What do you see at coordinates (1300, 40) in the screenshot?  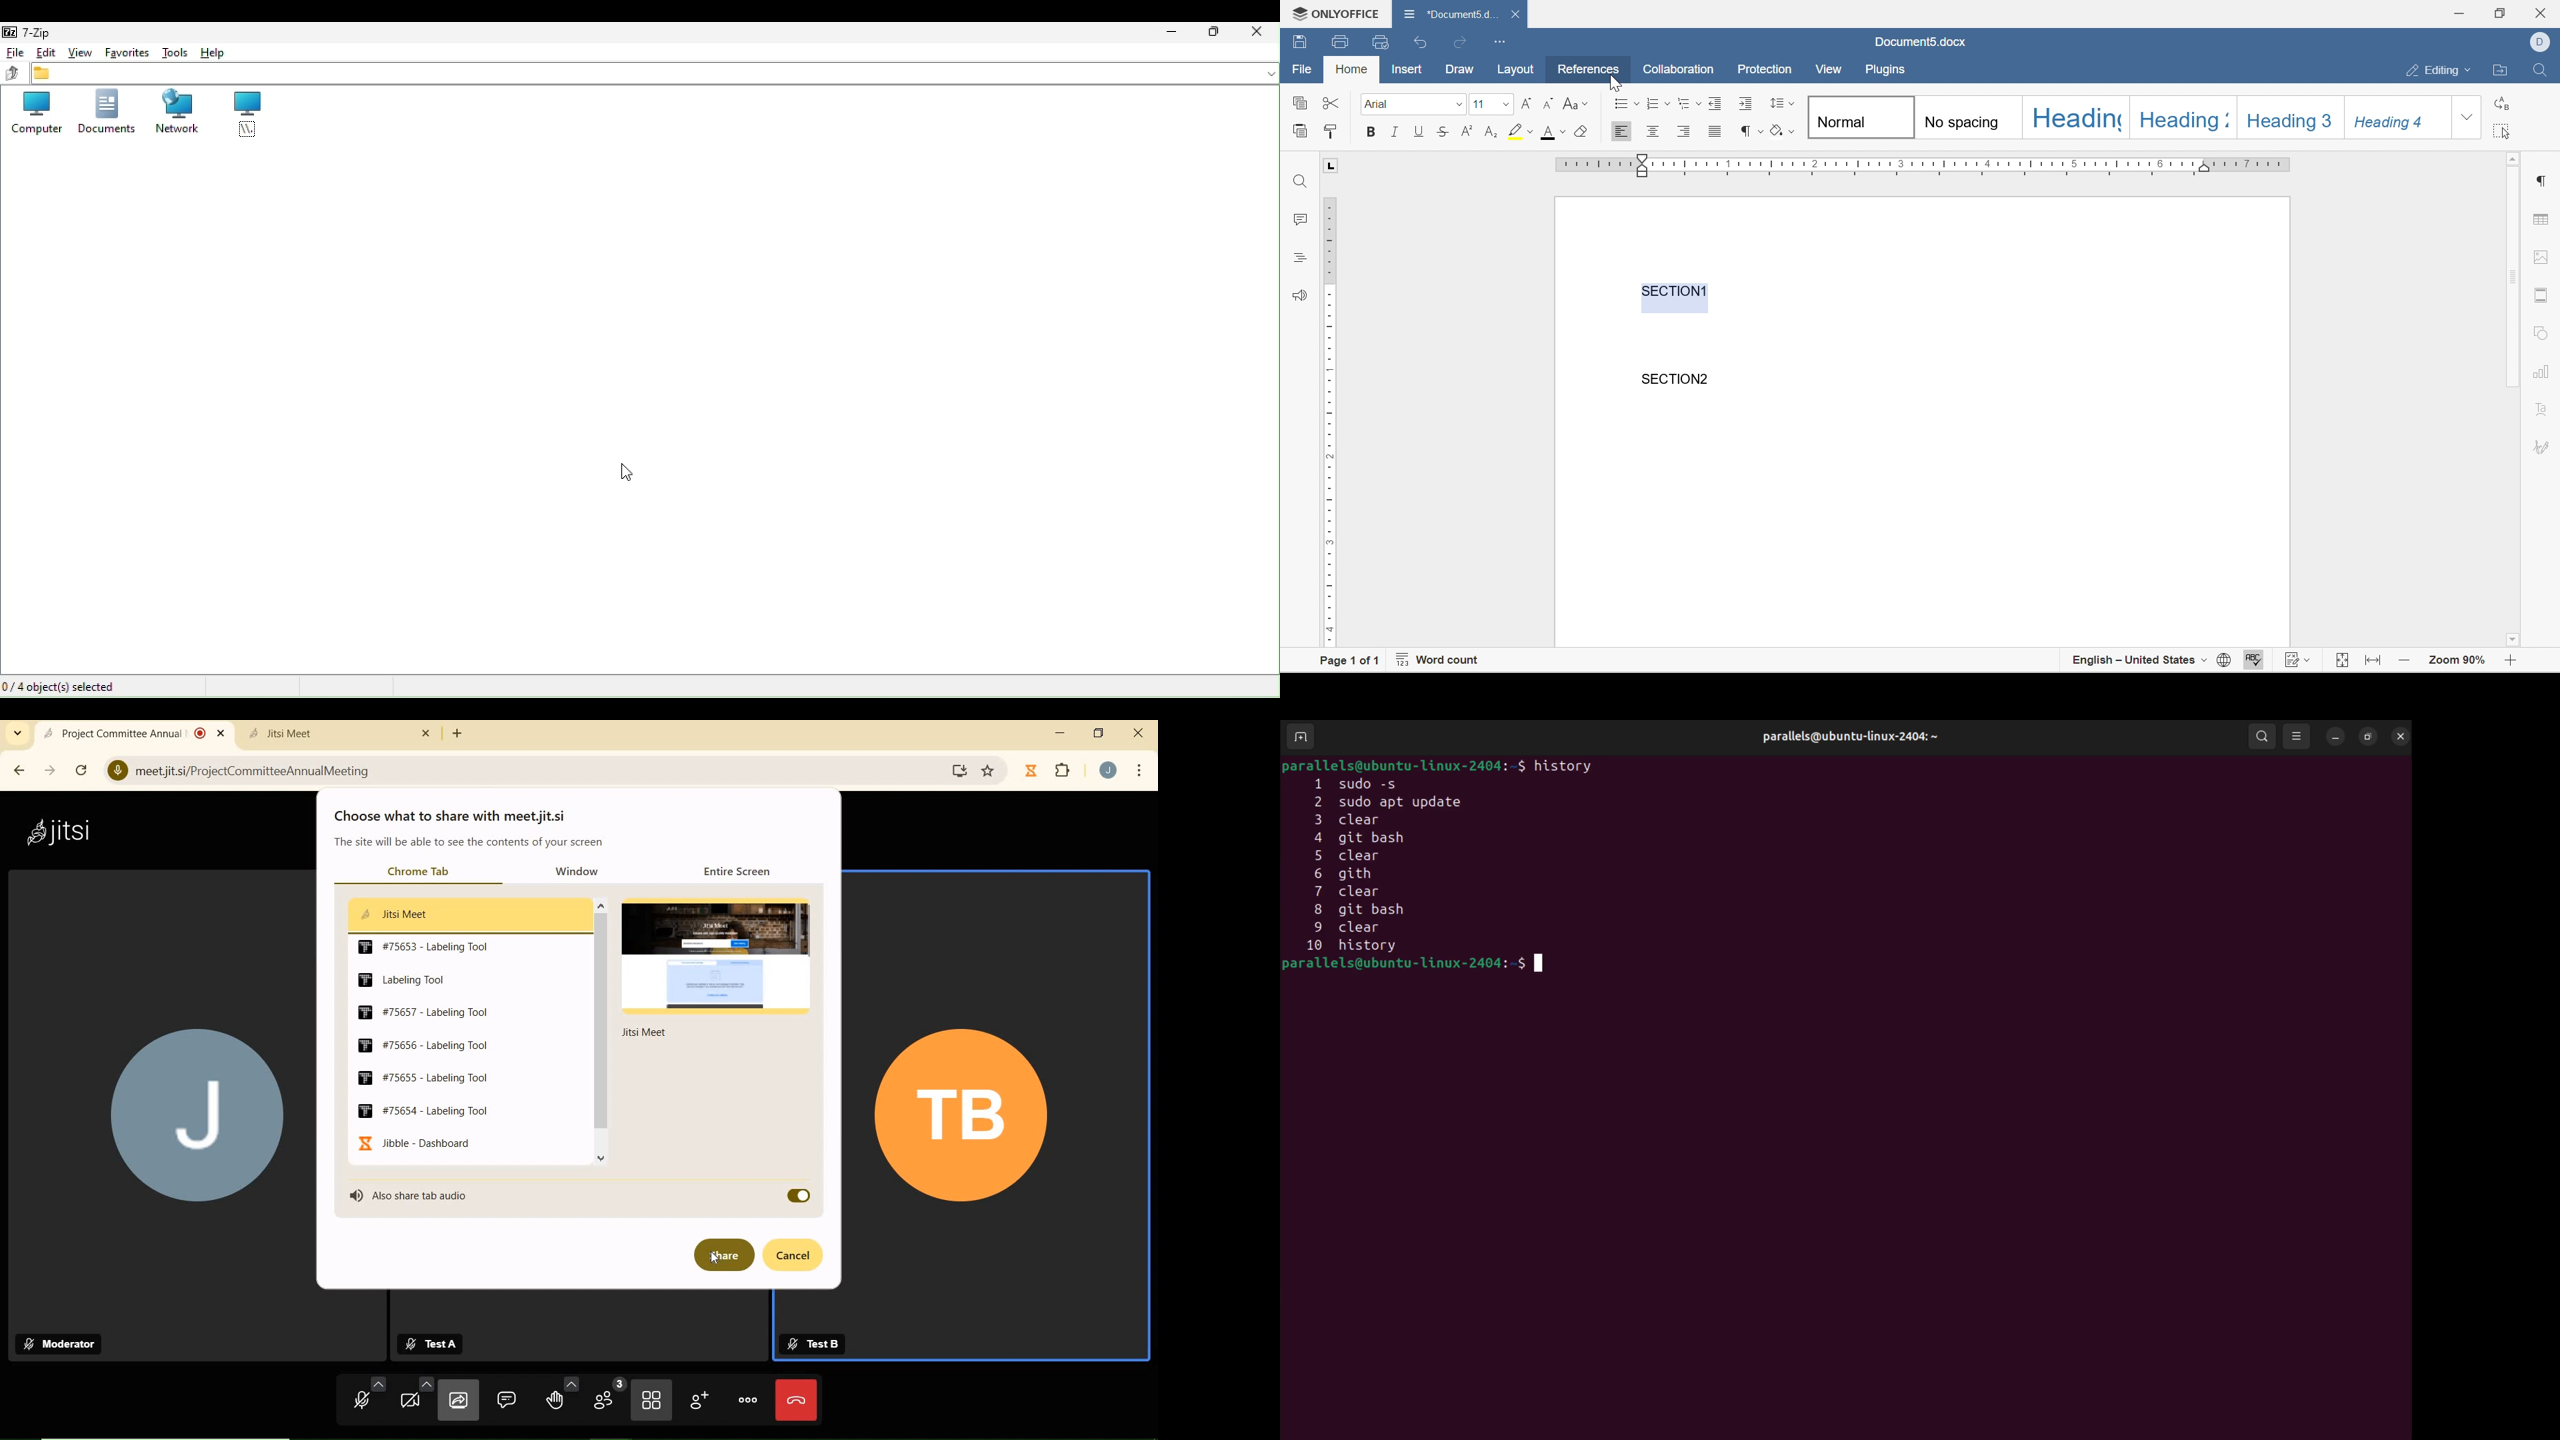 I see `save` at bounding box center [1300, 40].